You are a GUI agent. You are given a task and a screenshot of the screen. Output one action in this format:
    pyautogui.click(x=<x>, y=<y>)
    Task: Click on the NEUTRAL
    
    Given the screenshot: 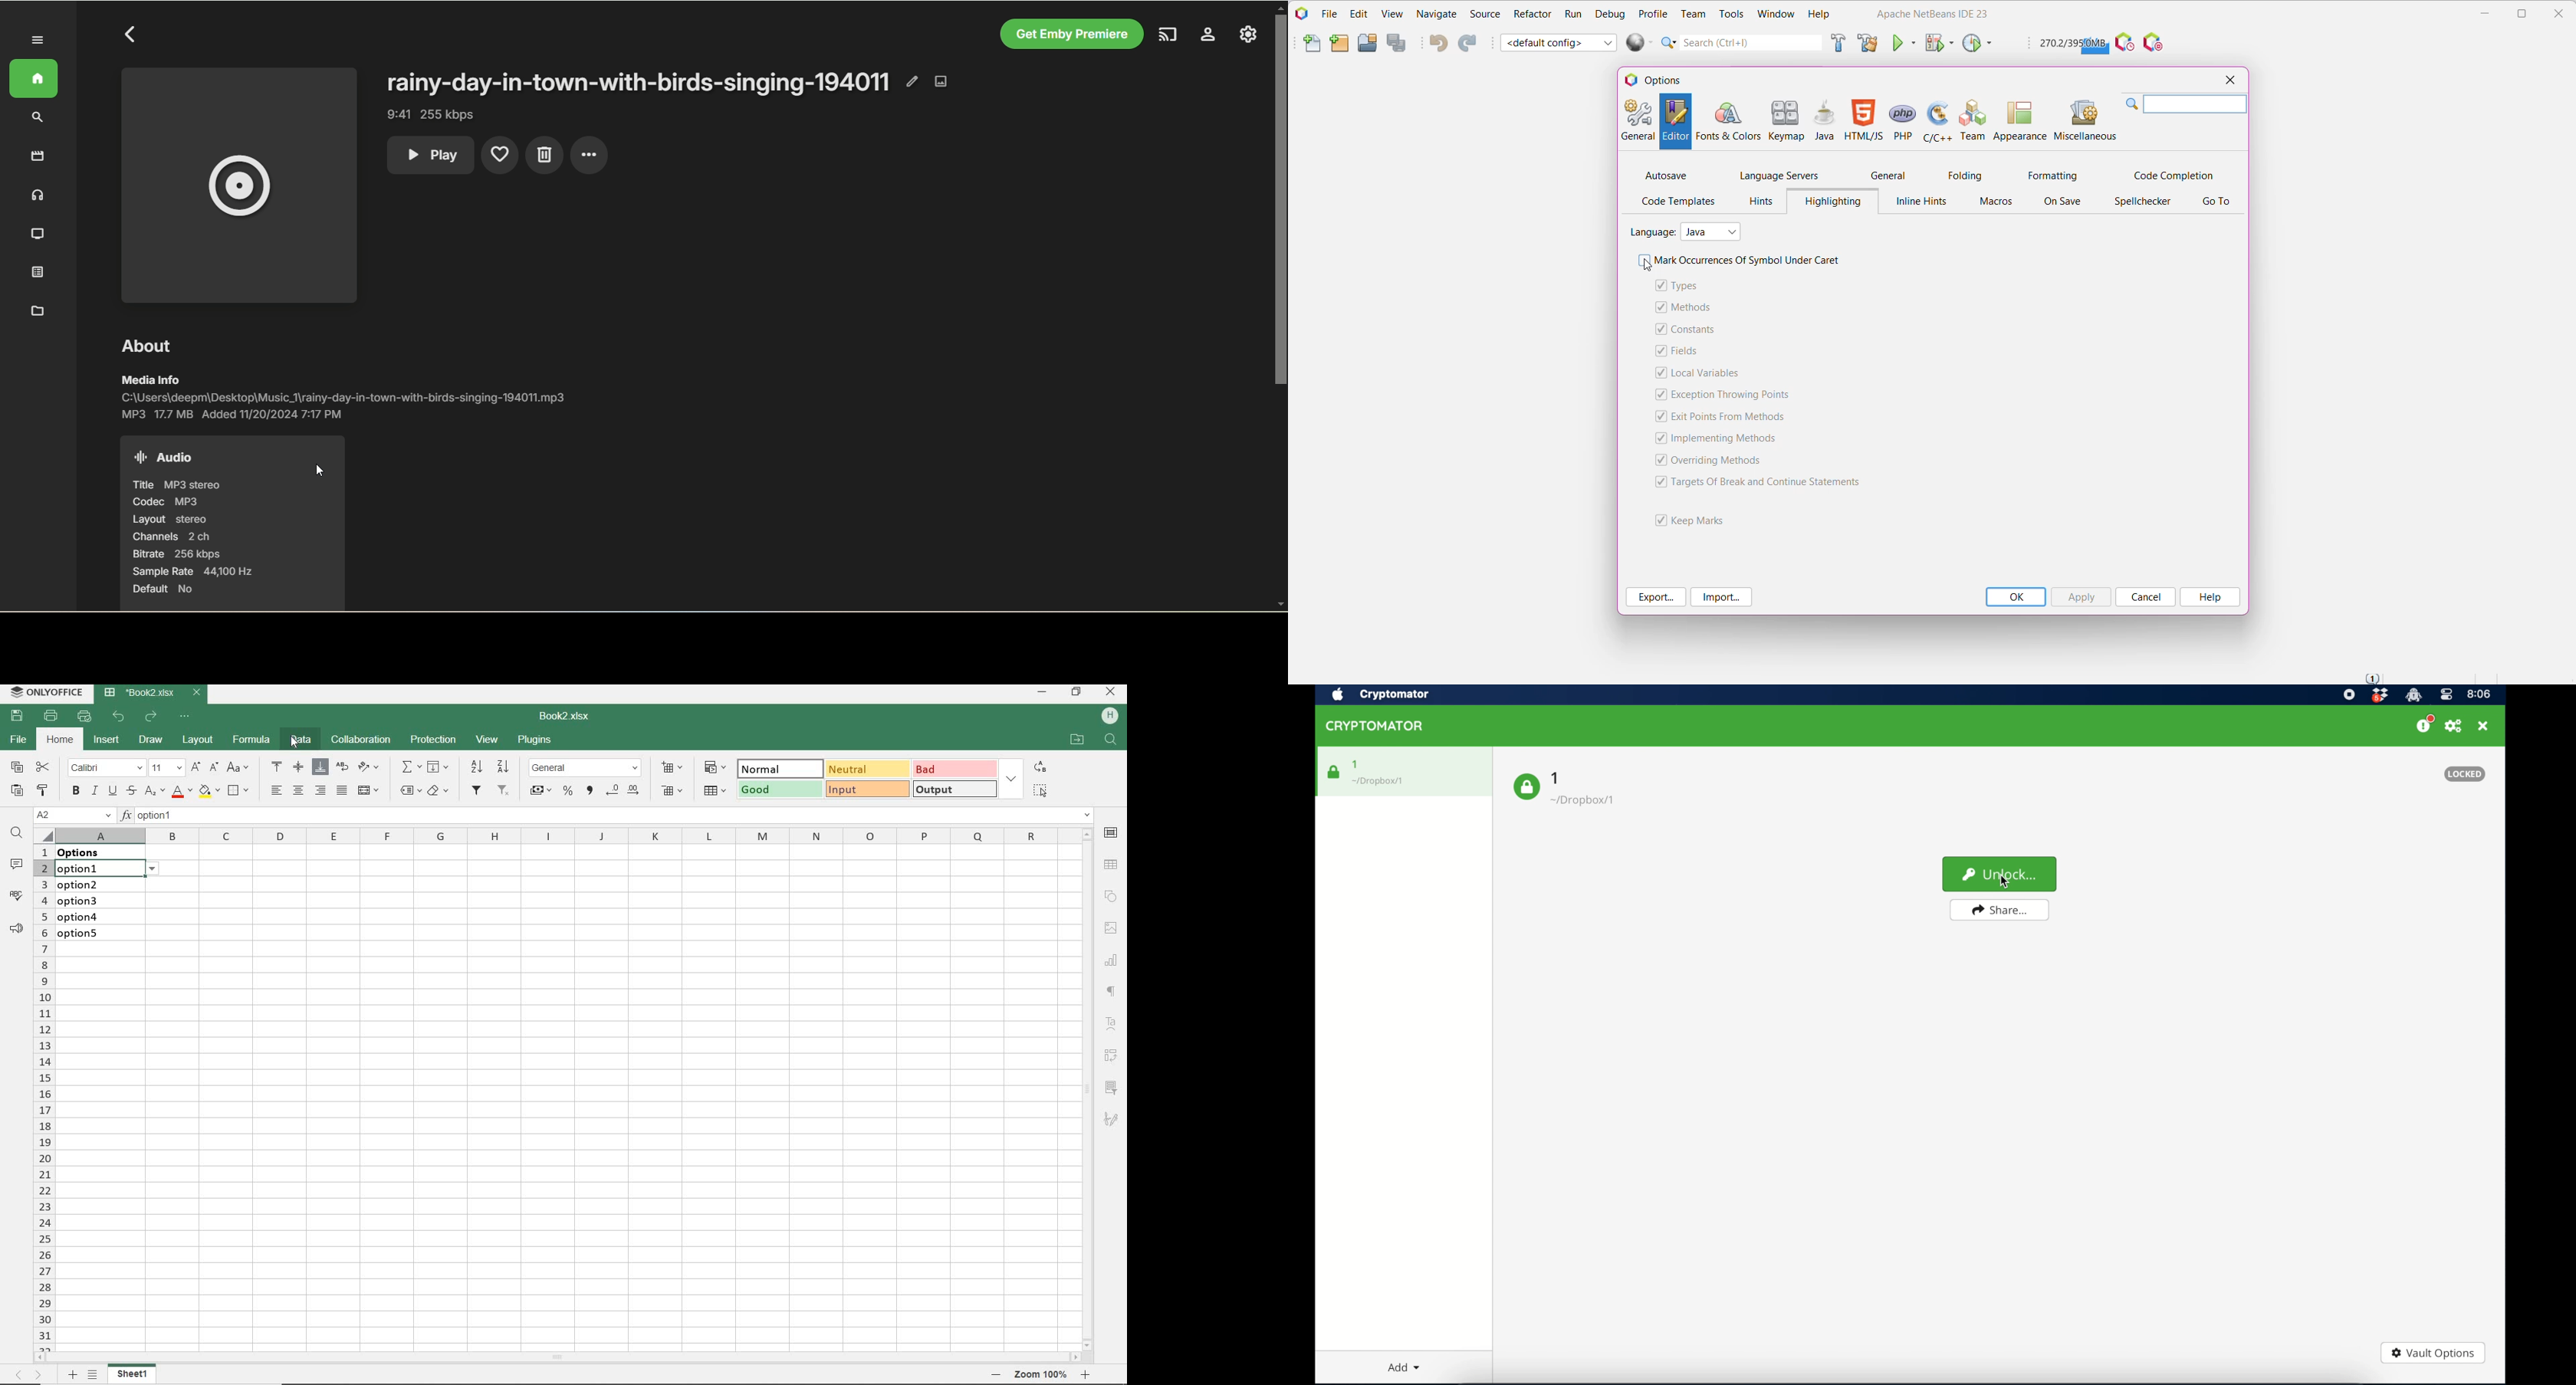 What is the action you would take?
    pyautogui.click(x=869, y=768)
    